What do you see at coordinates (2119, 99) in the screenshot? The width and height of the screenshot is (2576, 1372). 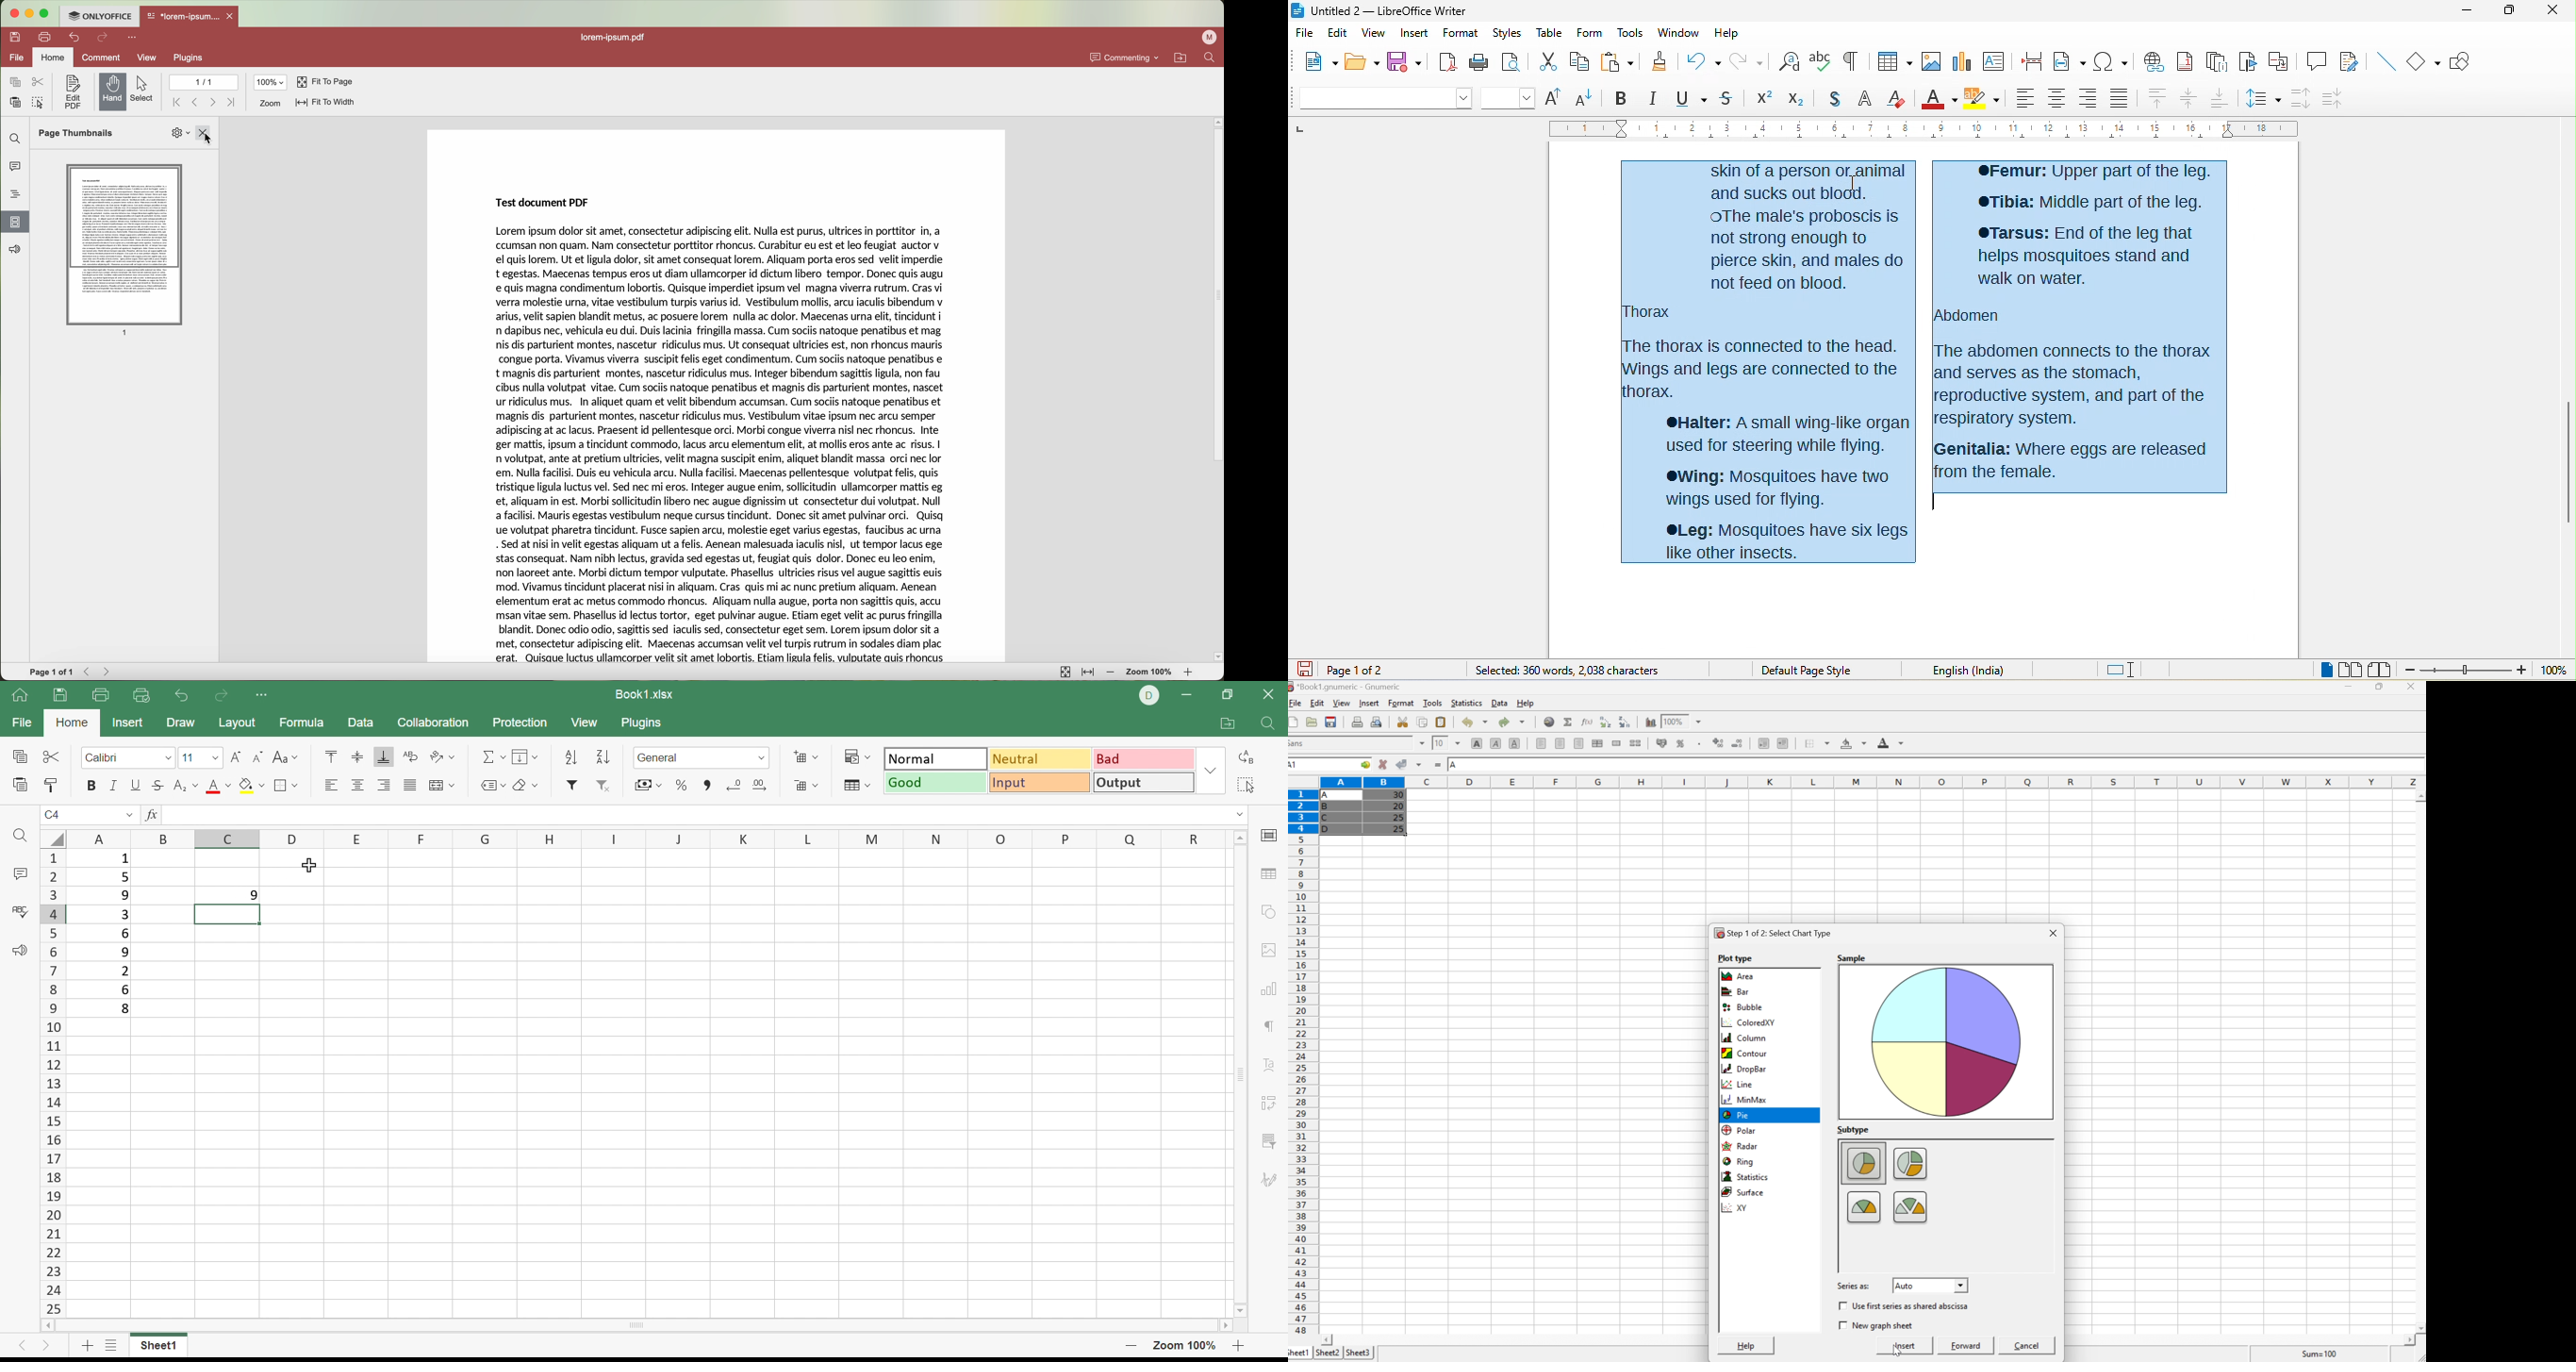 I see `justified` at bounding box center [2119, 99].